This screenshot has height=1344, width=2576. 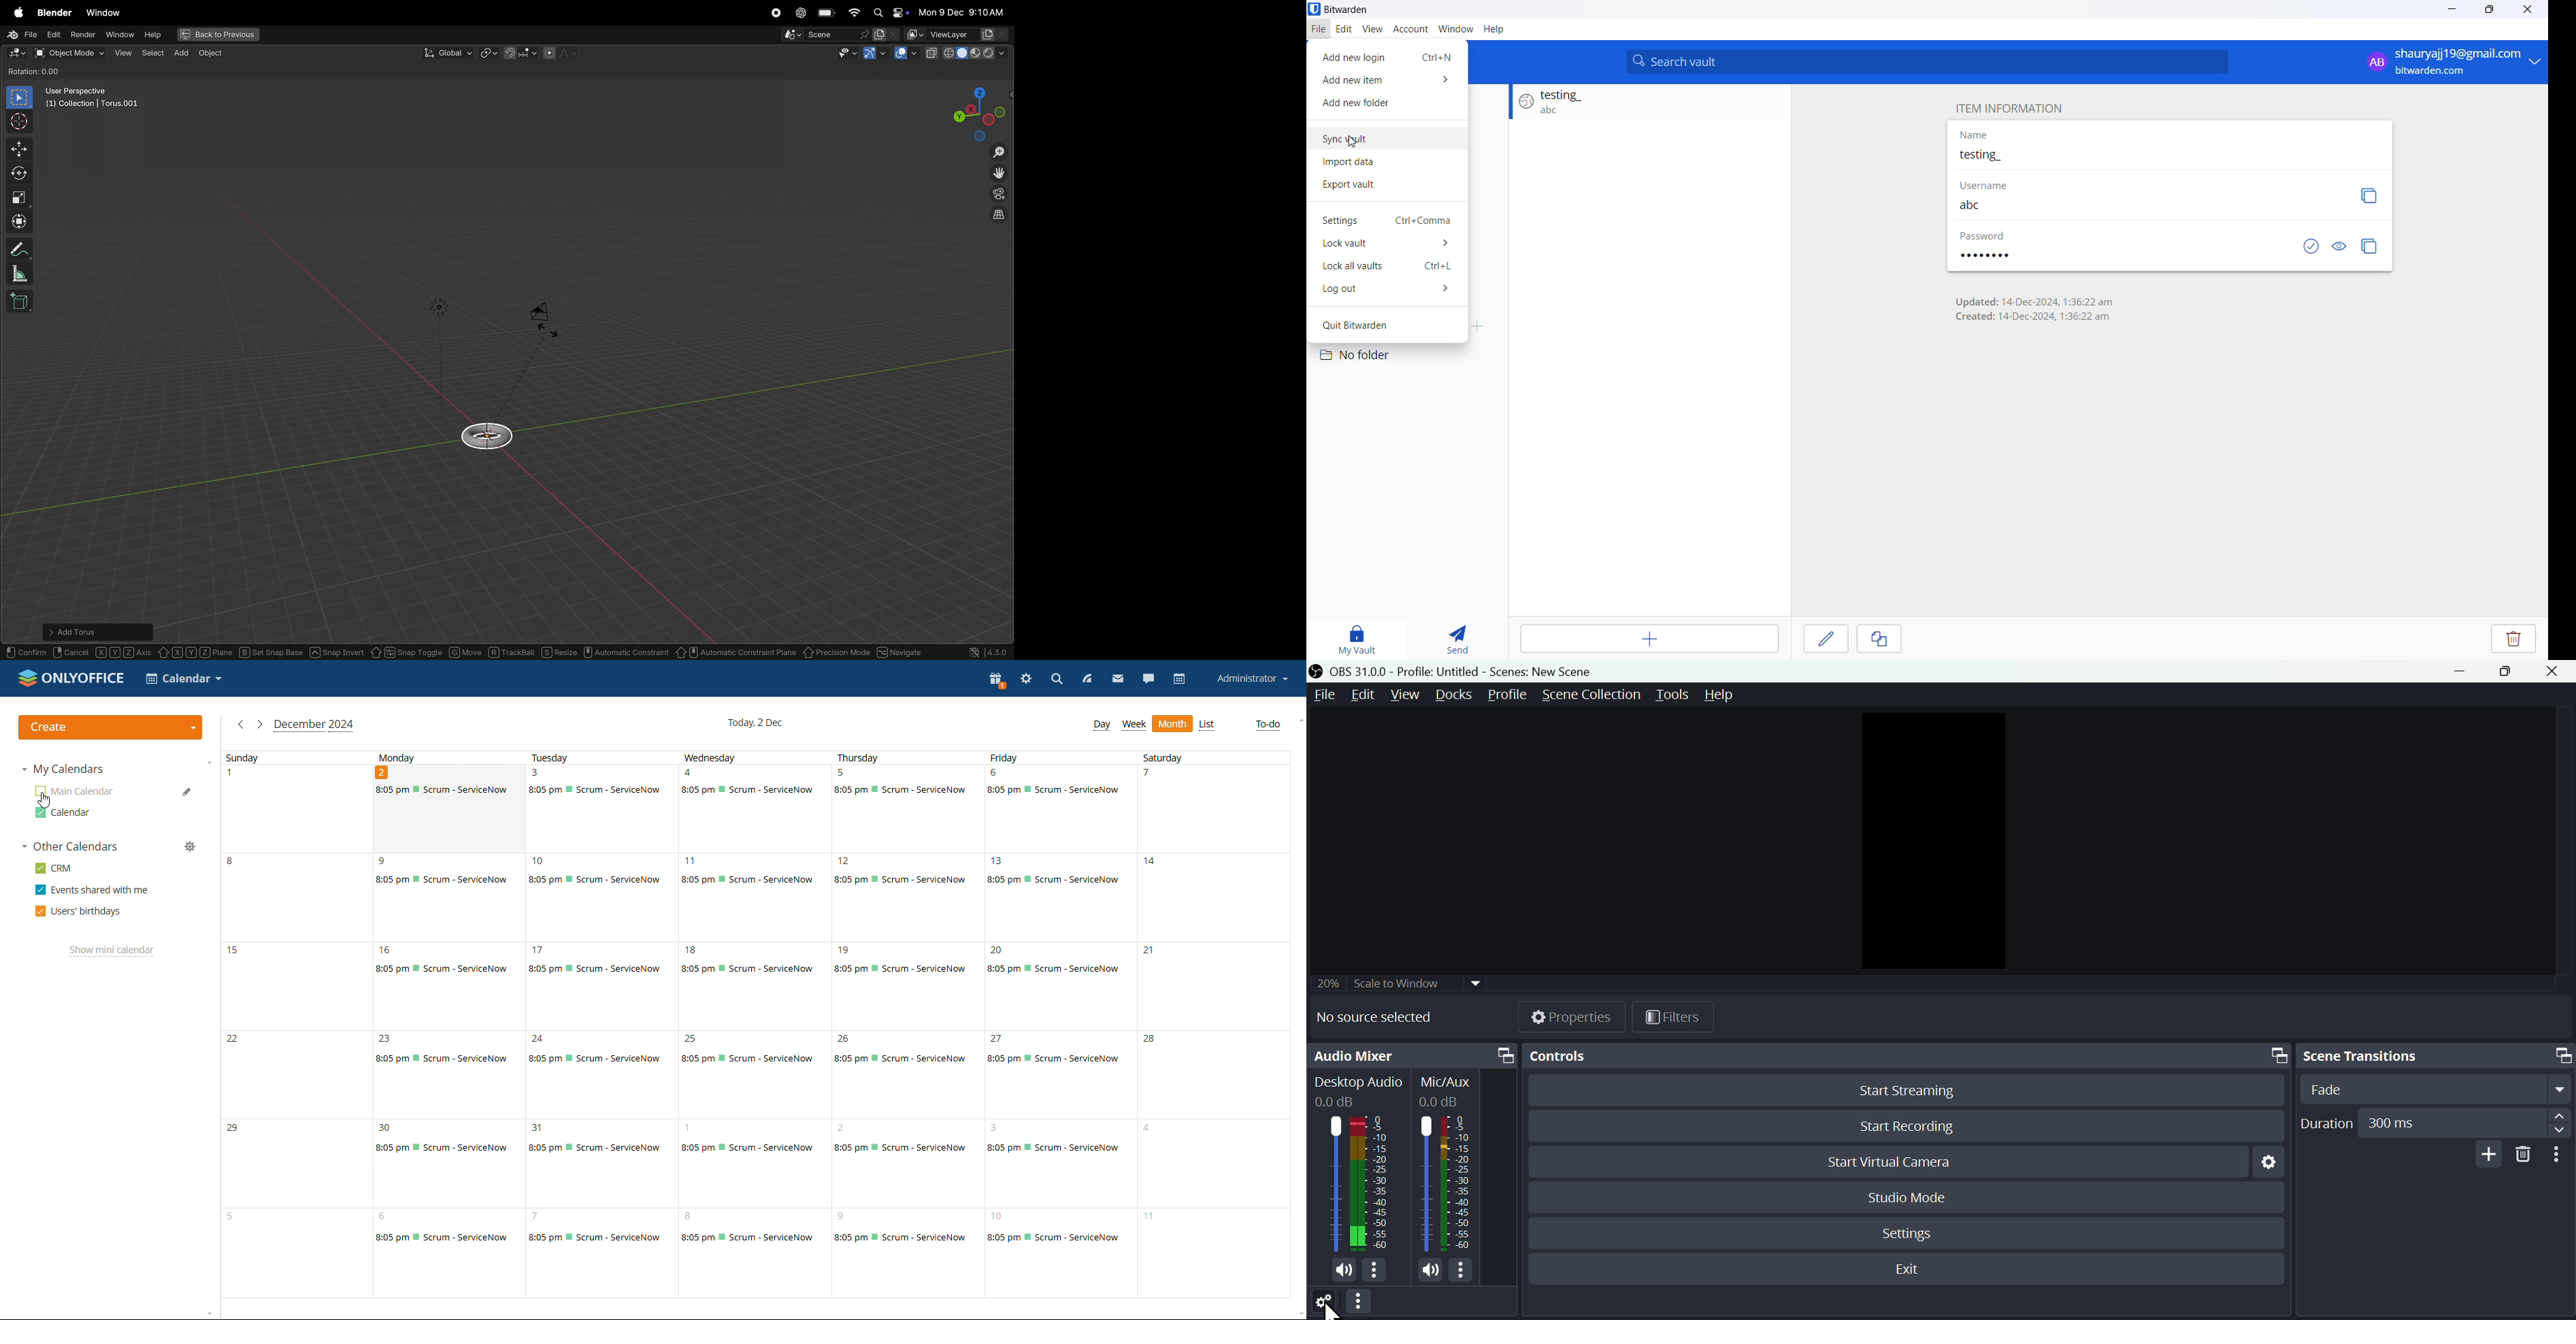 What do you see at coordinates (2556, 671) in the screenshot?
I see `close` at bounding box center [2556, 671].